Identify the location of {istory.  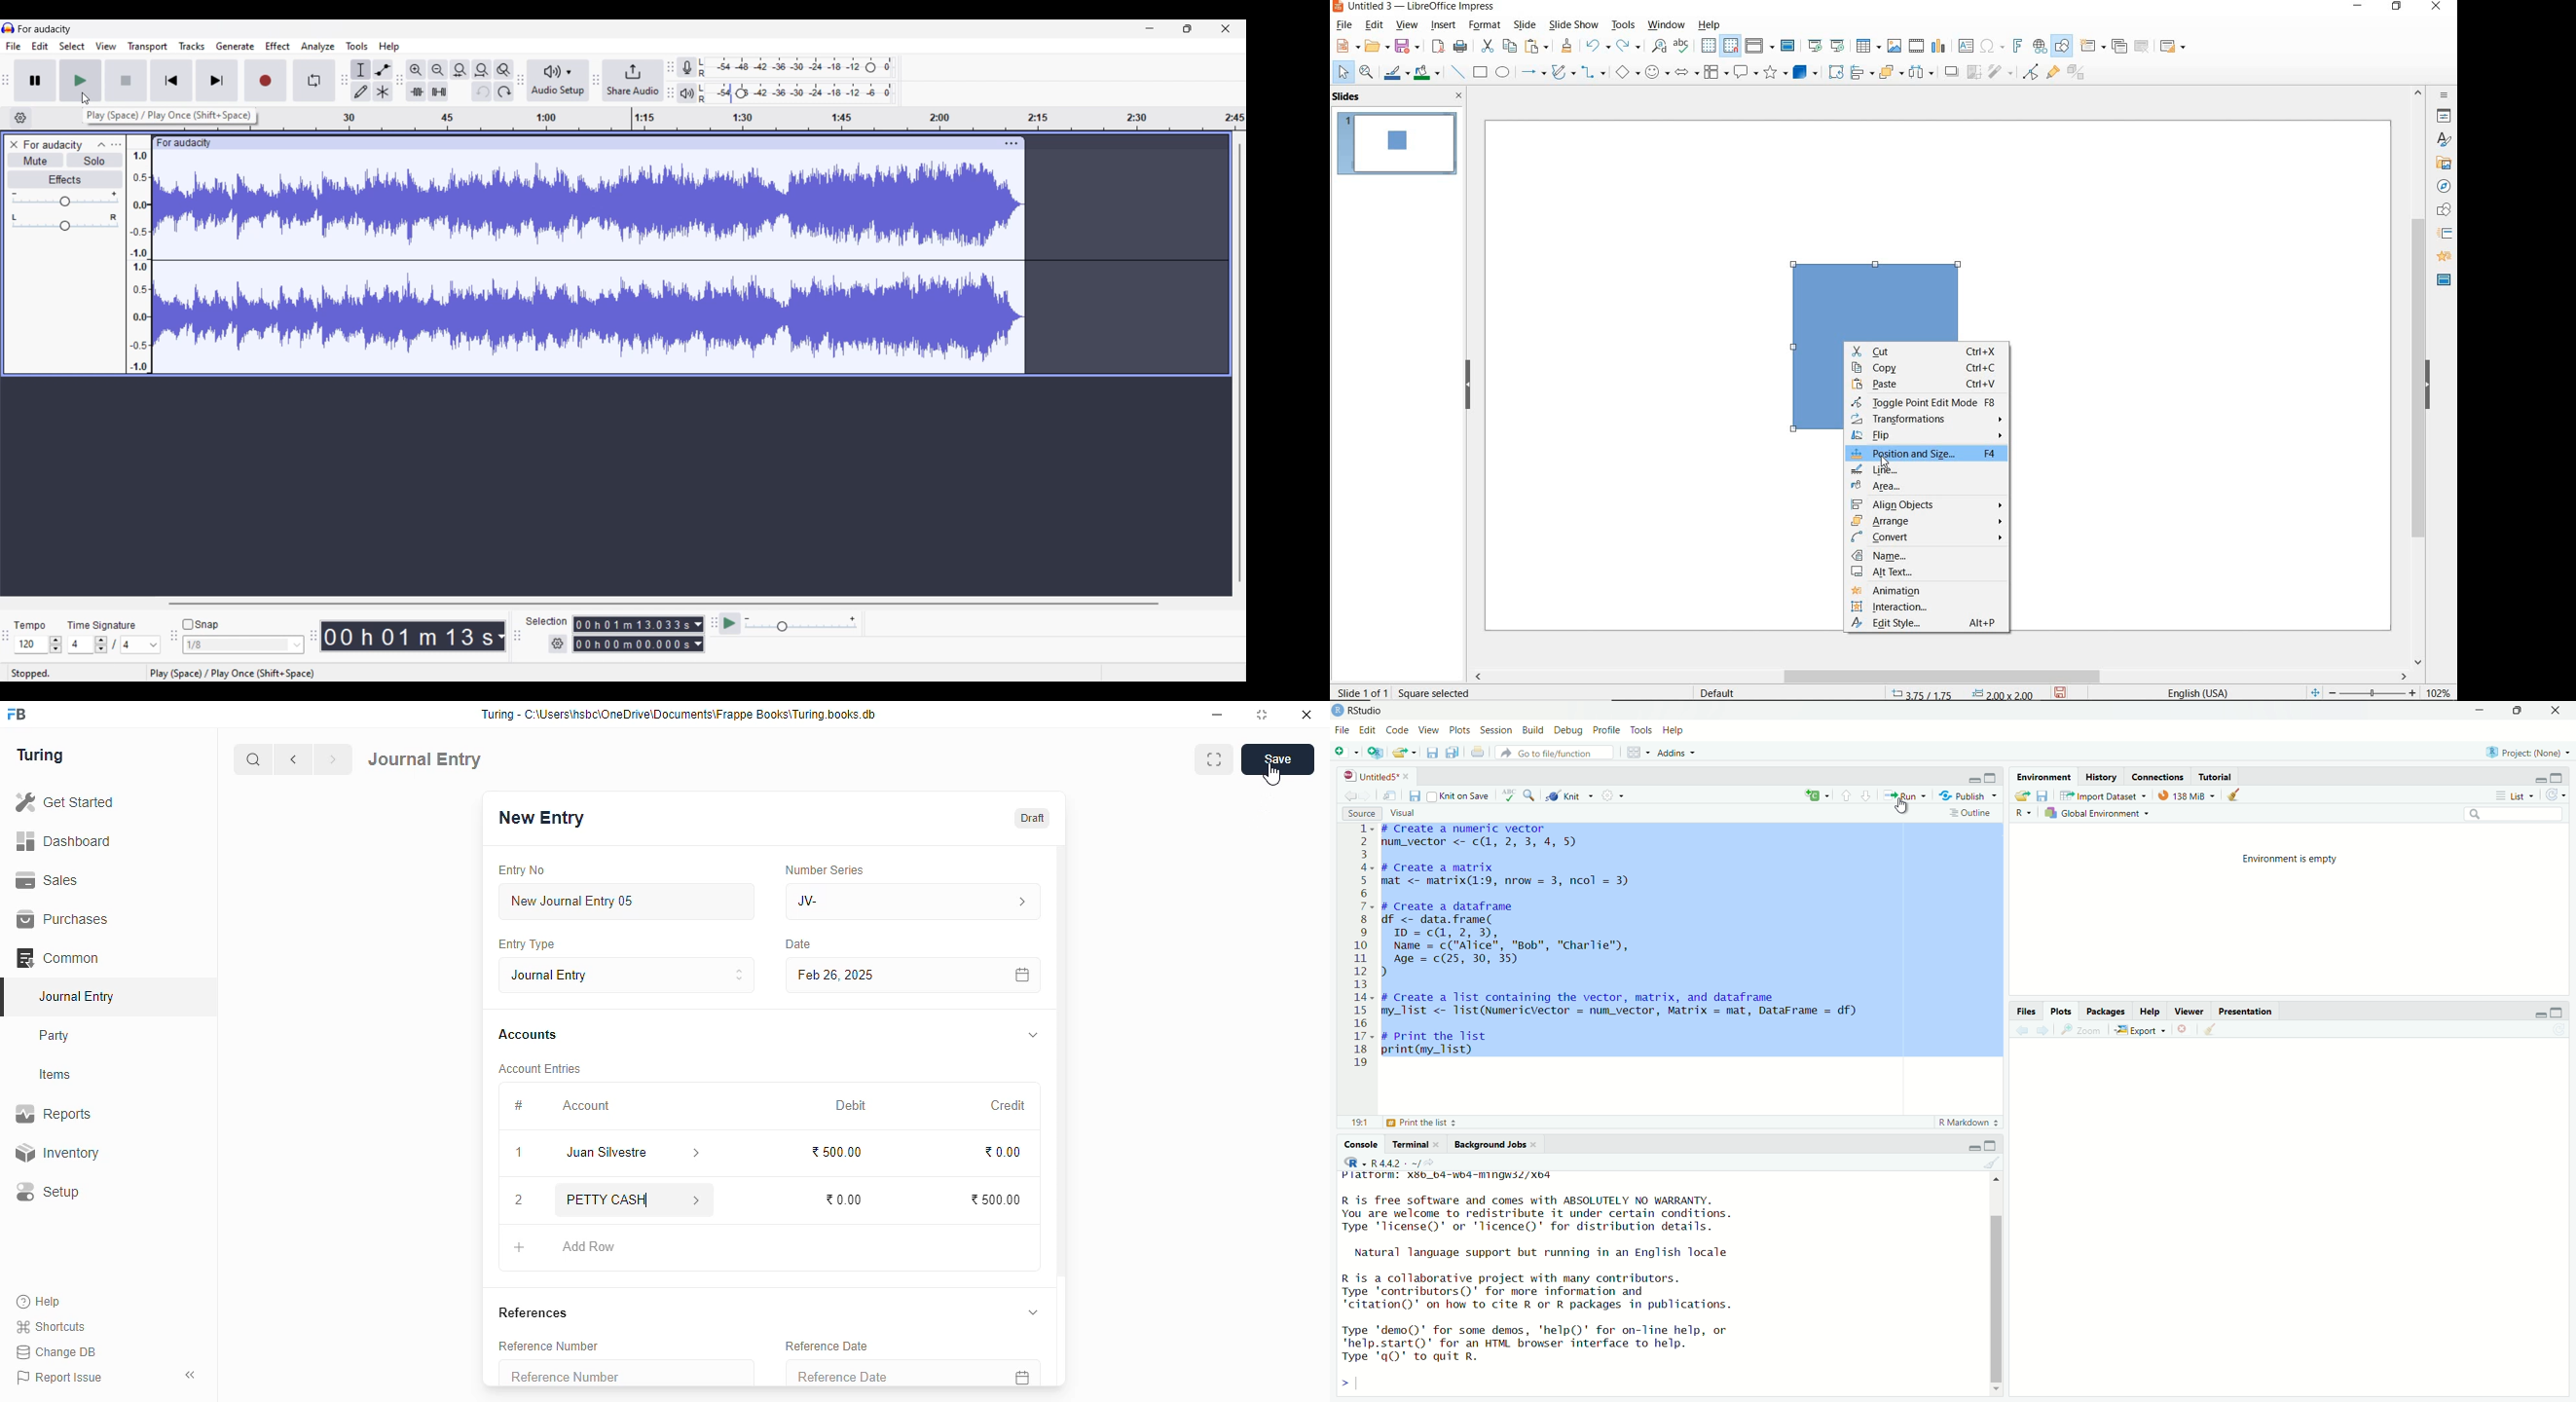
(2102, 777).